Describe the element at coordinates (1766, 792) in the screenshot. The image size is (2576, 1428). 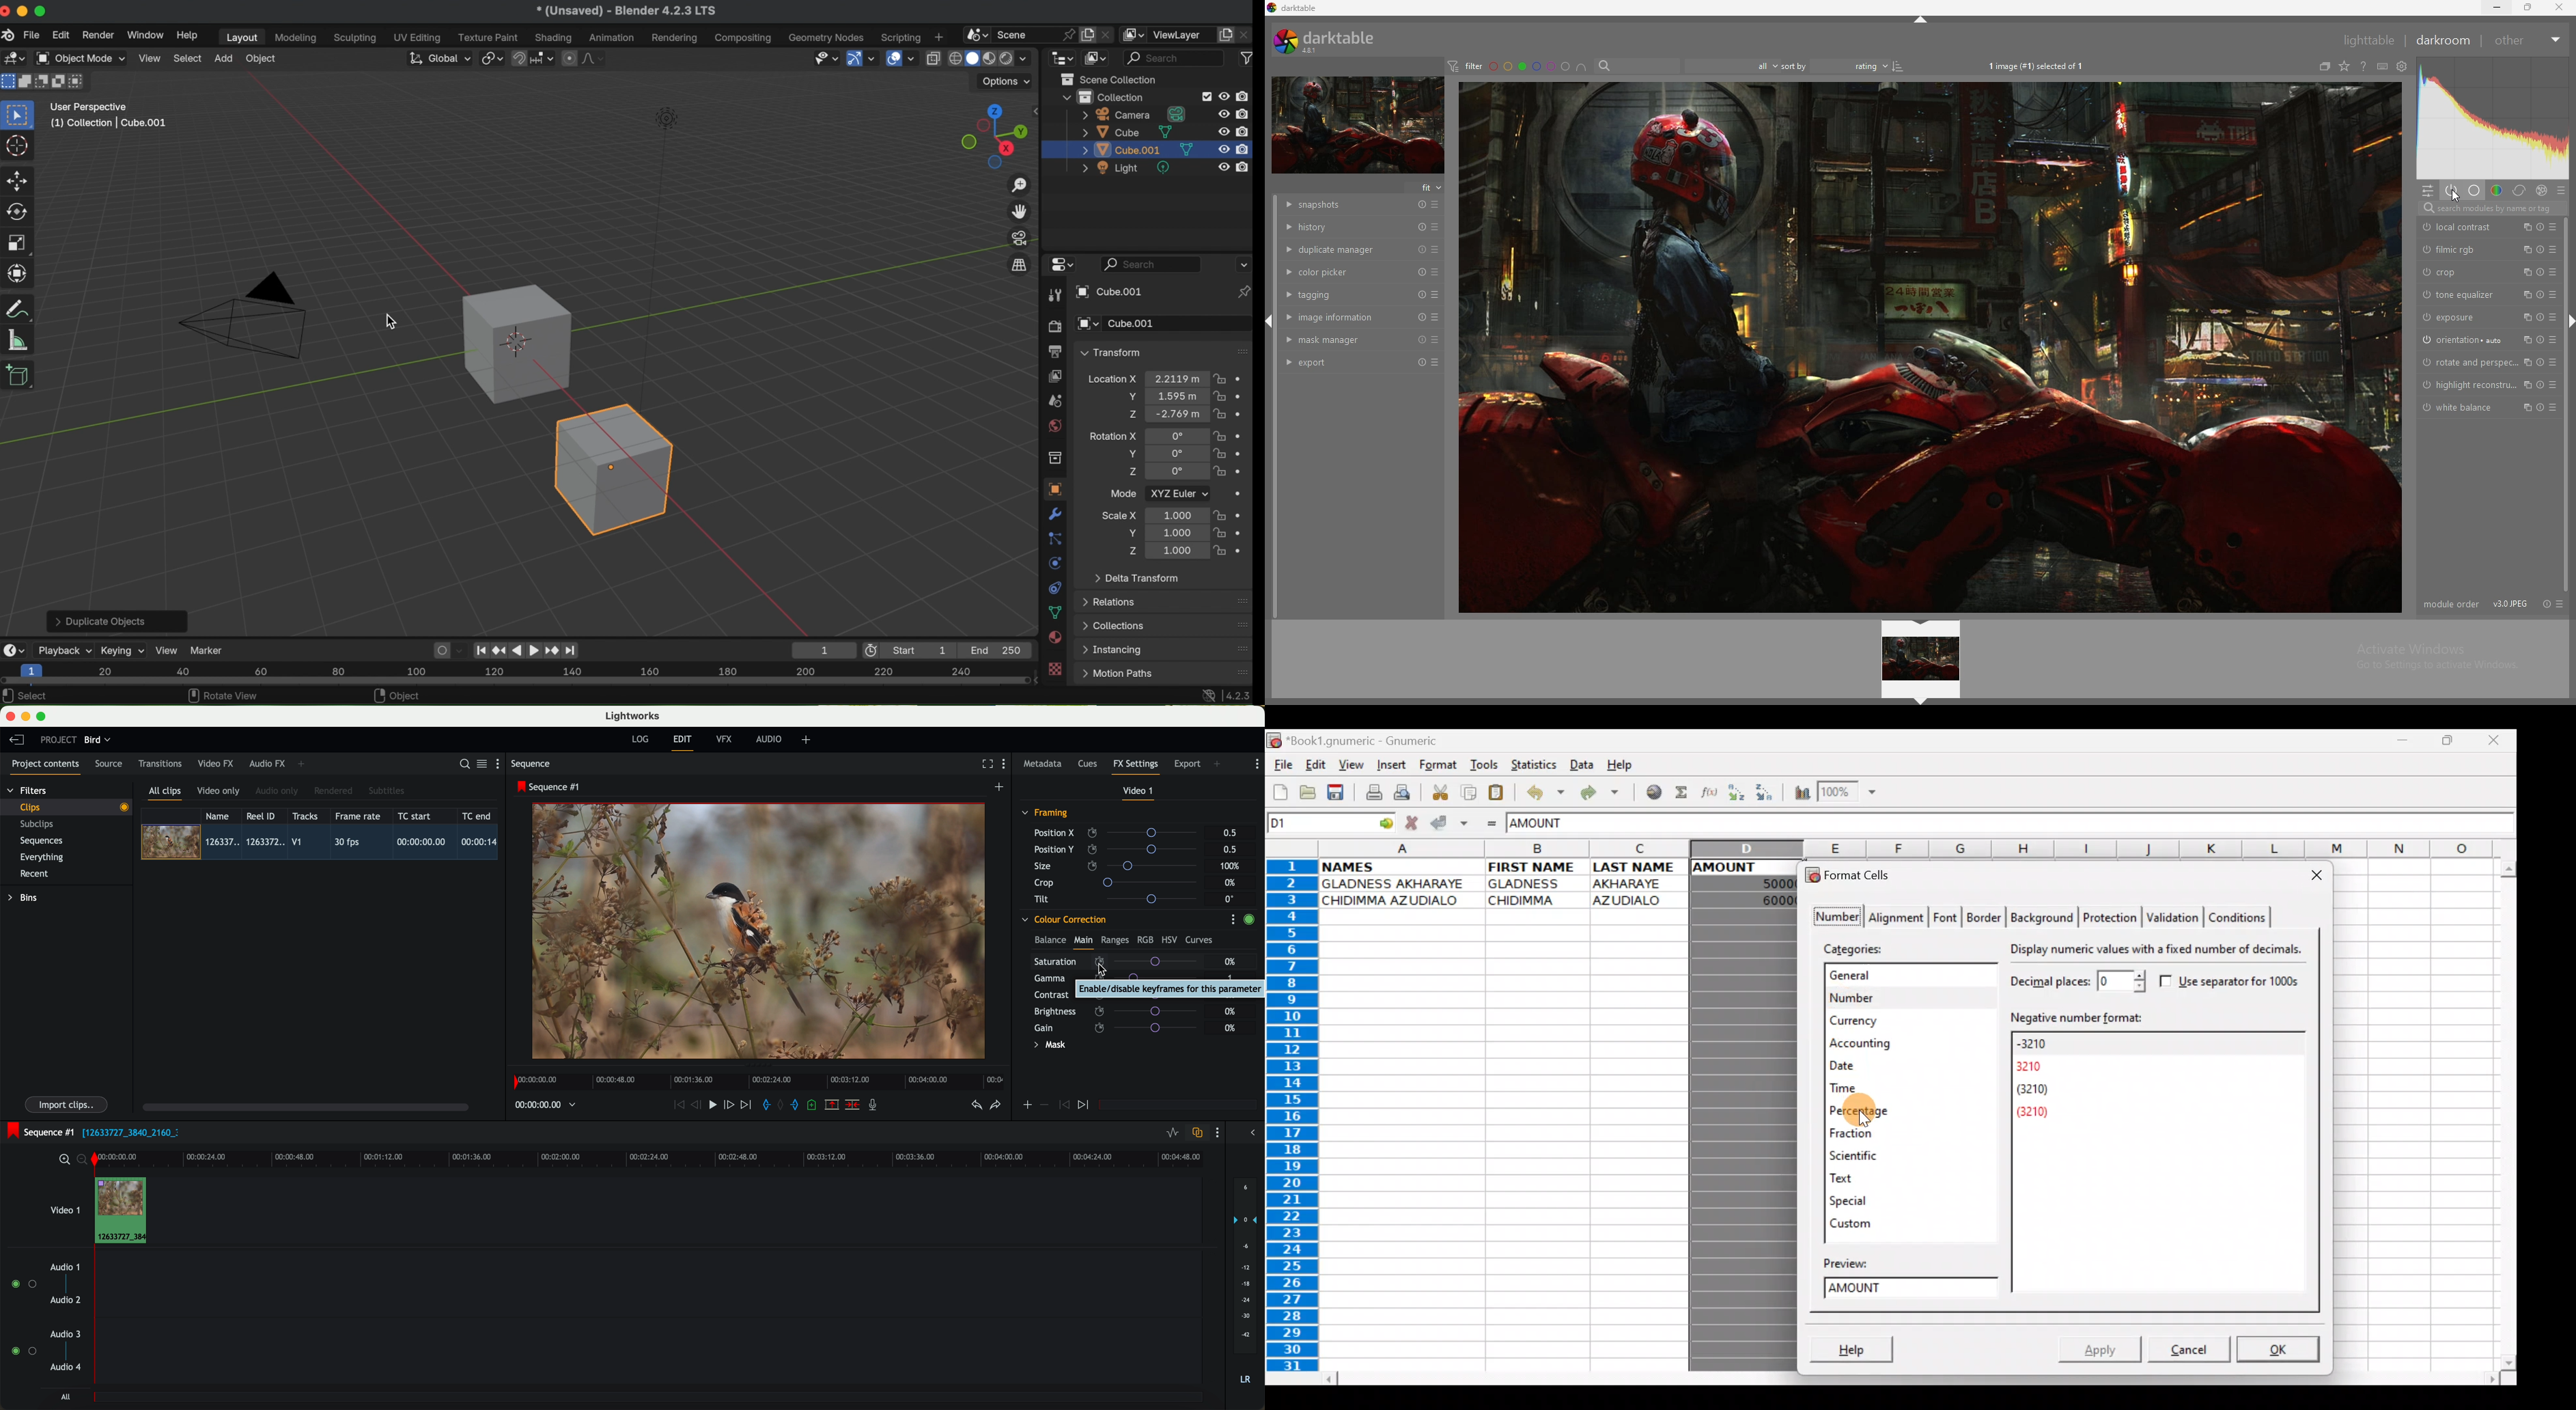
I see `Sort Descending order` at that location.